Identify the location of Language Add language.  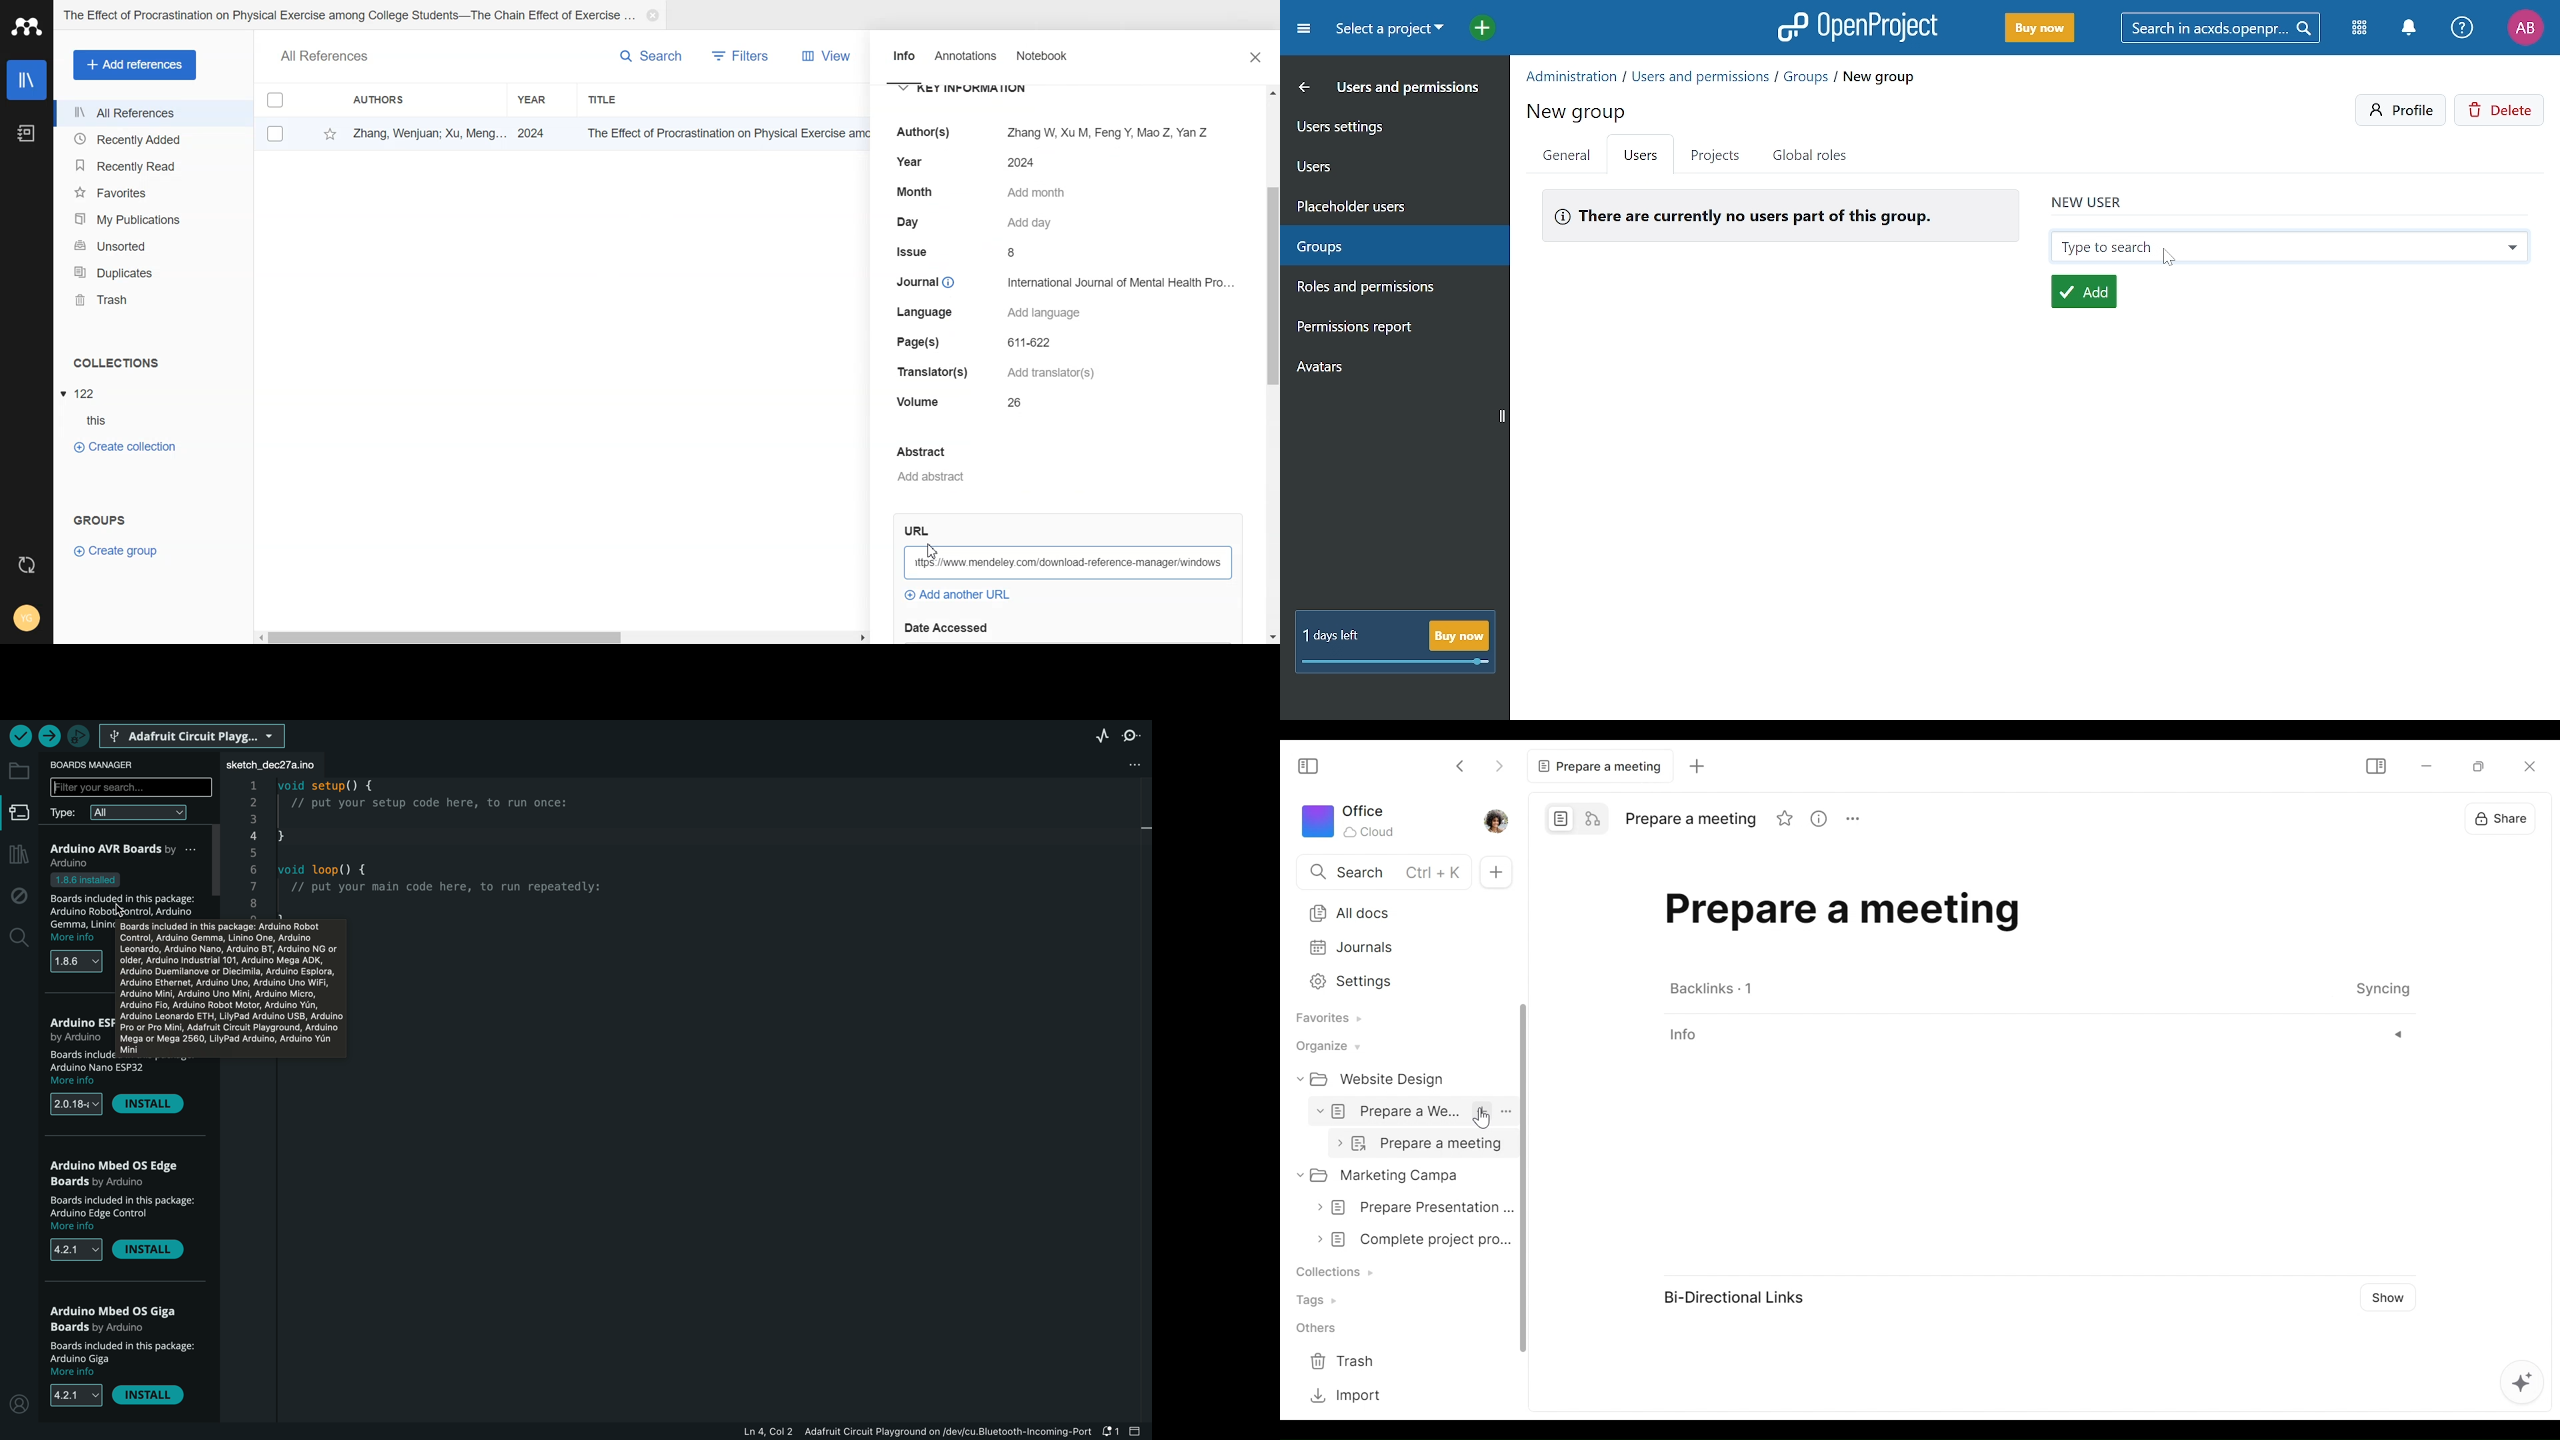
(993, 313).